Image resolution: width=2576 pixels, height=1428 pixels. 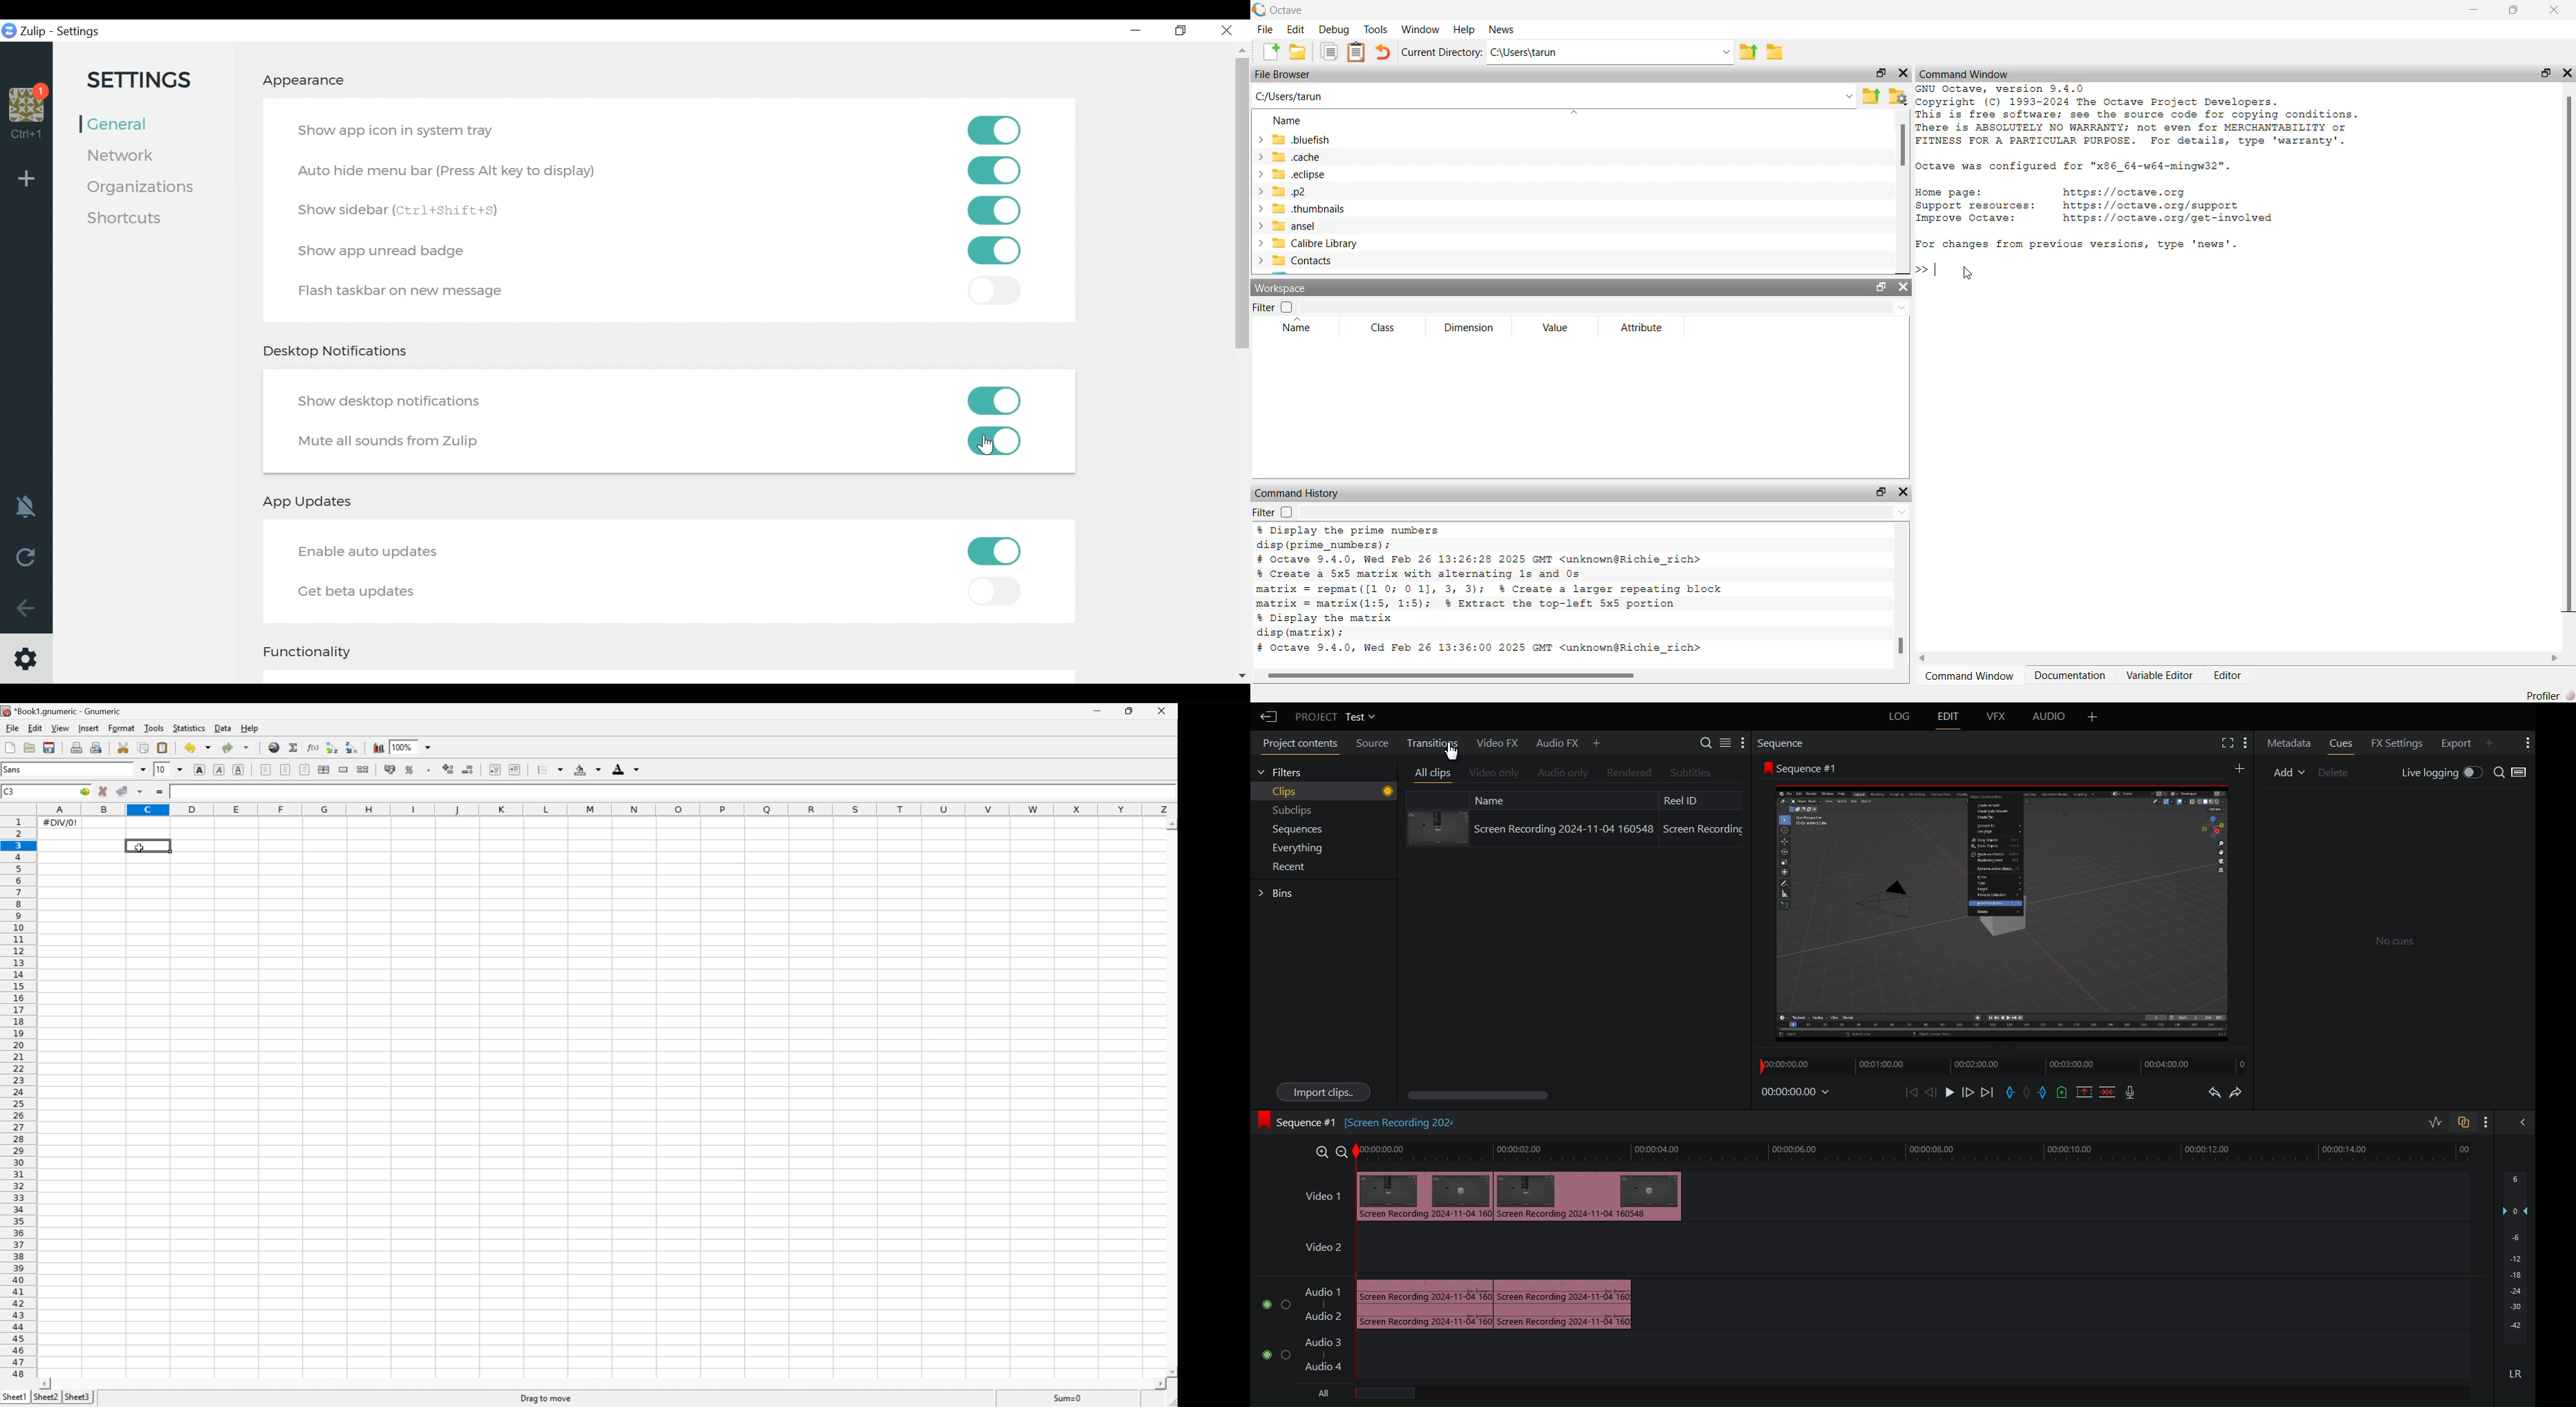 What do you see at coordinates (1134, 30) in the screenshot?
I see `minimize` at bounding box center [1134, 30].